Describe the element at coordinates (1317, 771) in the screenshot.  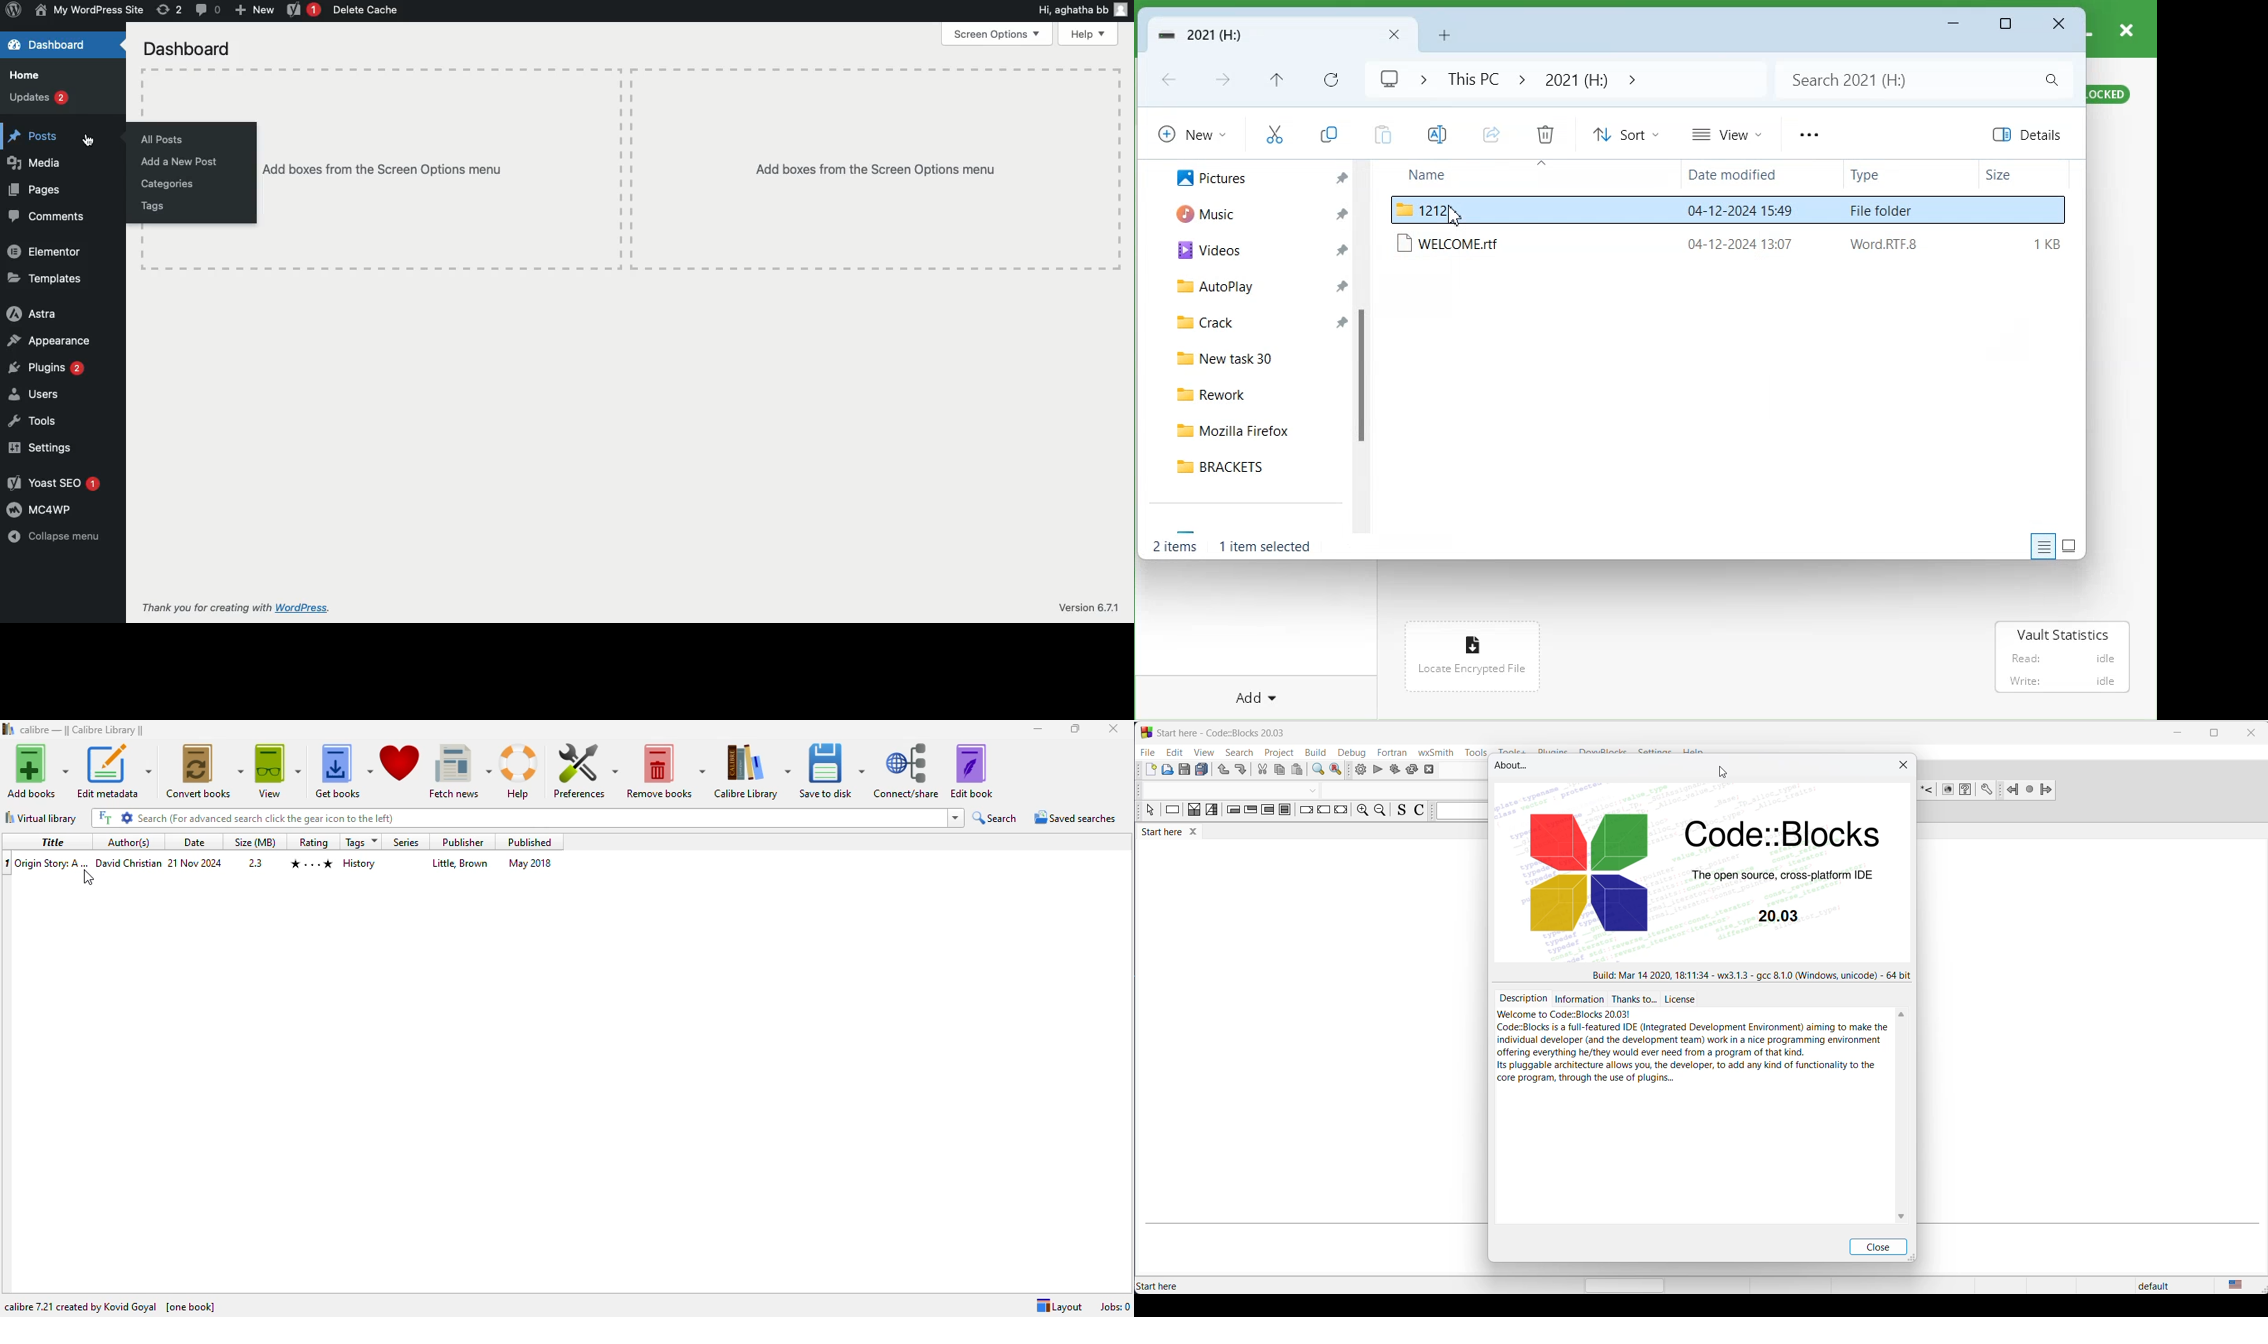
I see `find` at that location.